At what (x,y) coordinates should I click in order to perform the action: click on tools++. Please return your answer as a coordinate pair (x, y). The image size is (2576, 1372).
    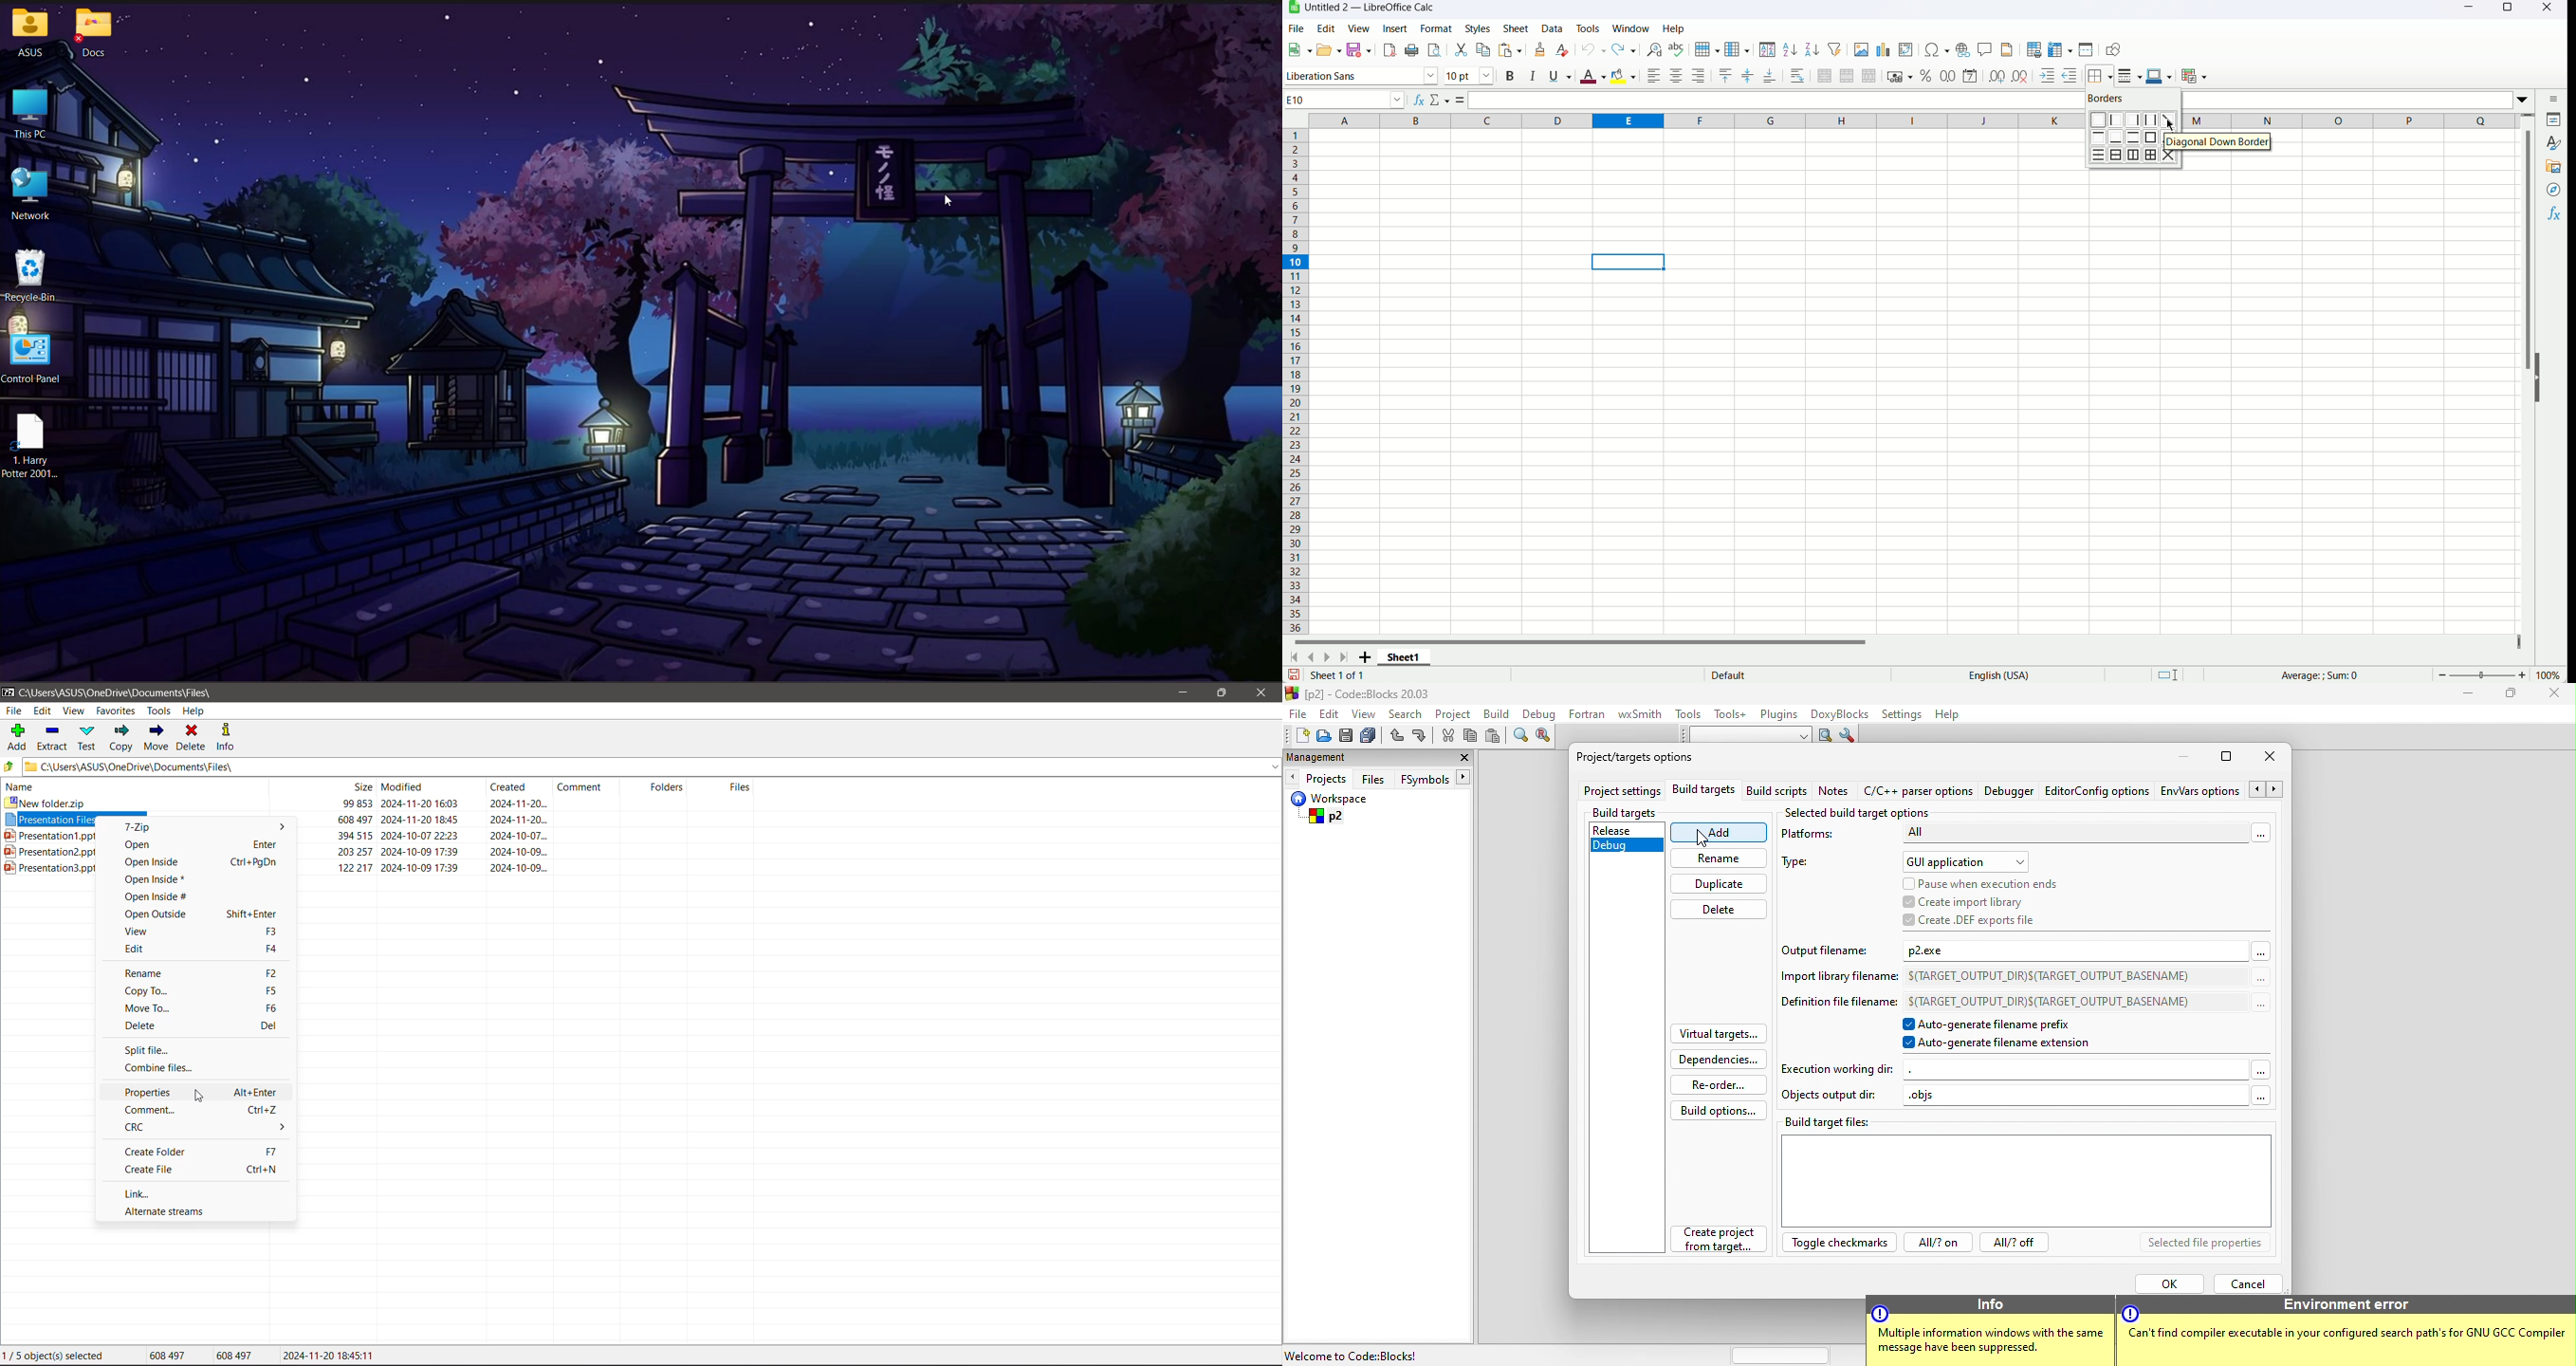
    Looking at the image, I should click on (1731, 713).